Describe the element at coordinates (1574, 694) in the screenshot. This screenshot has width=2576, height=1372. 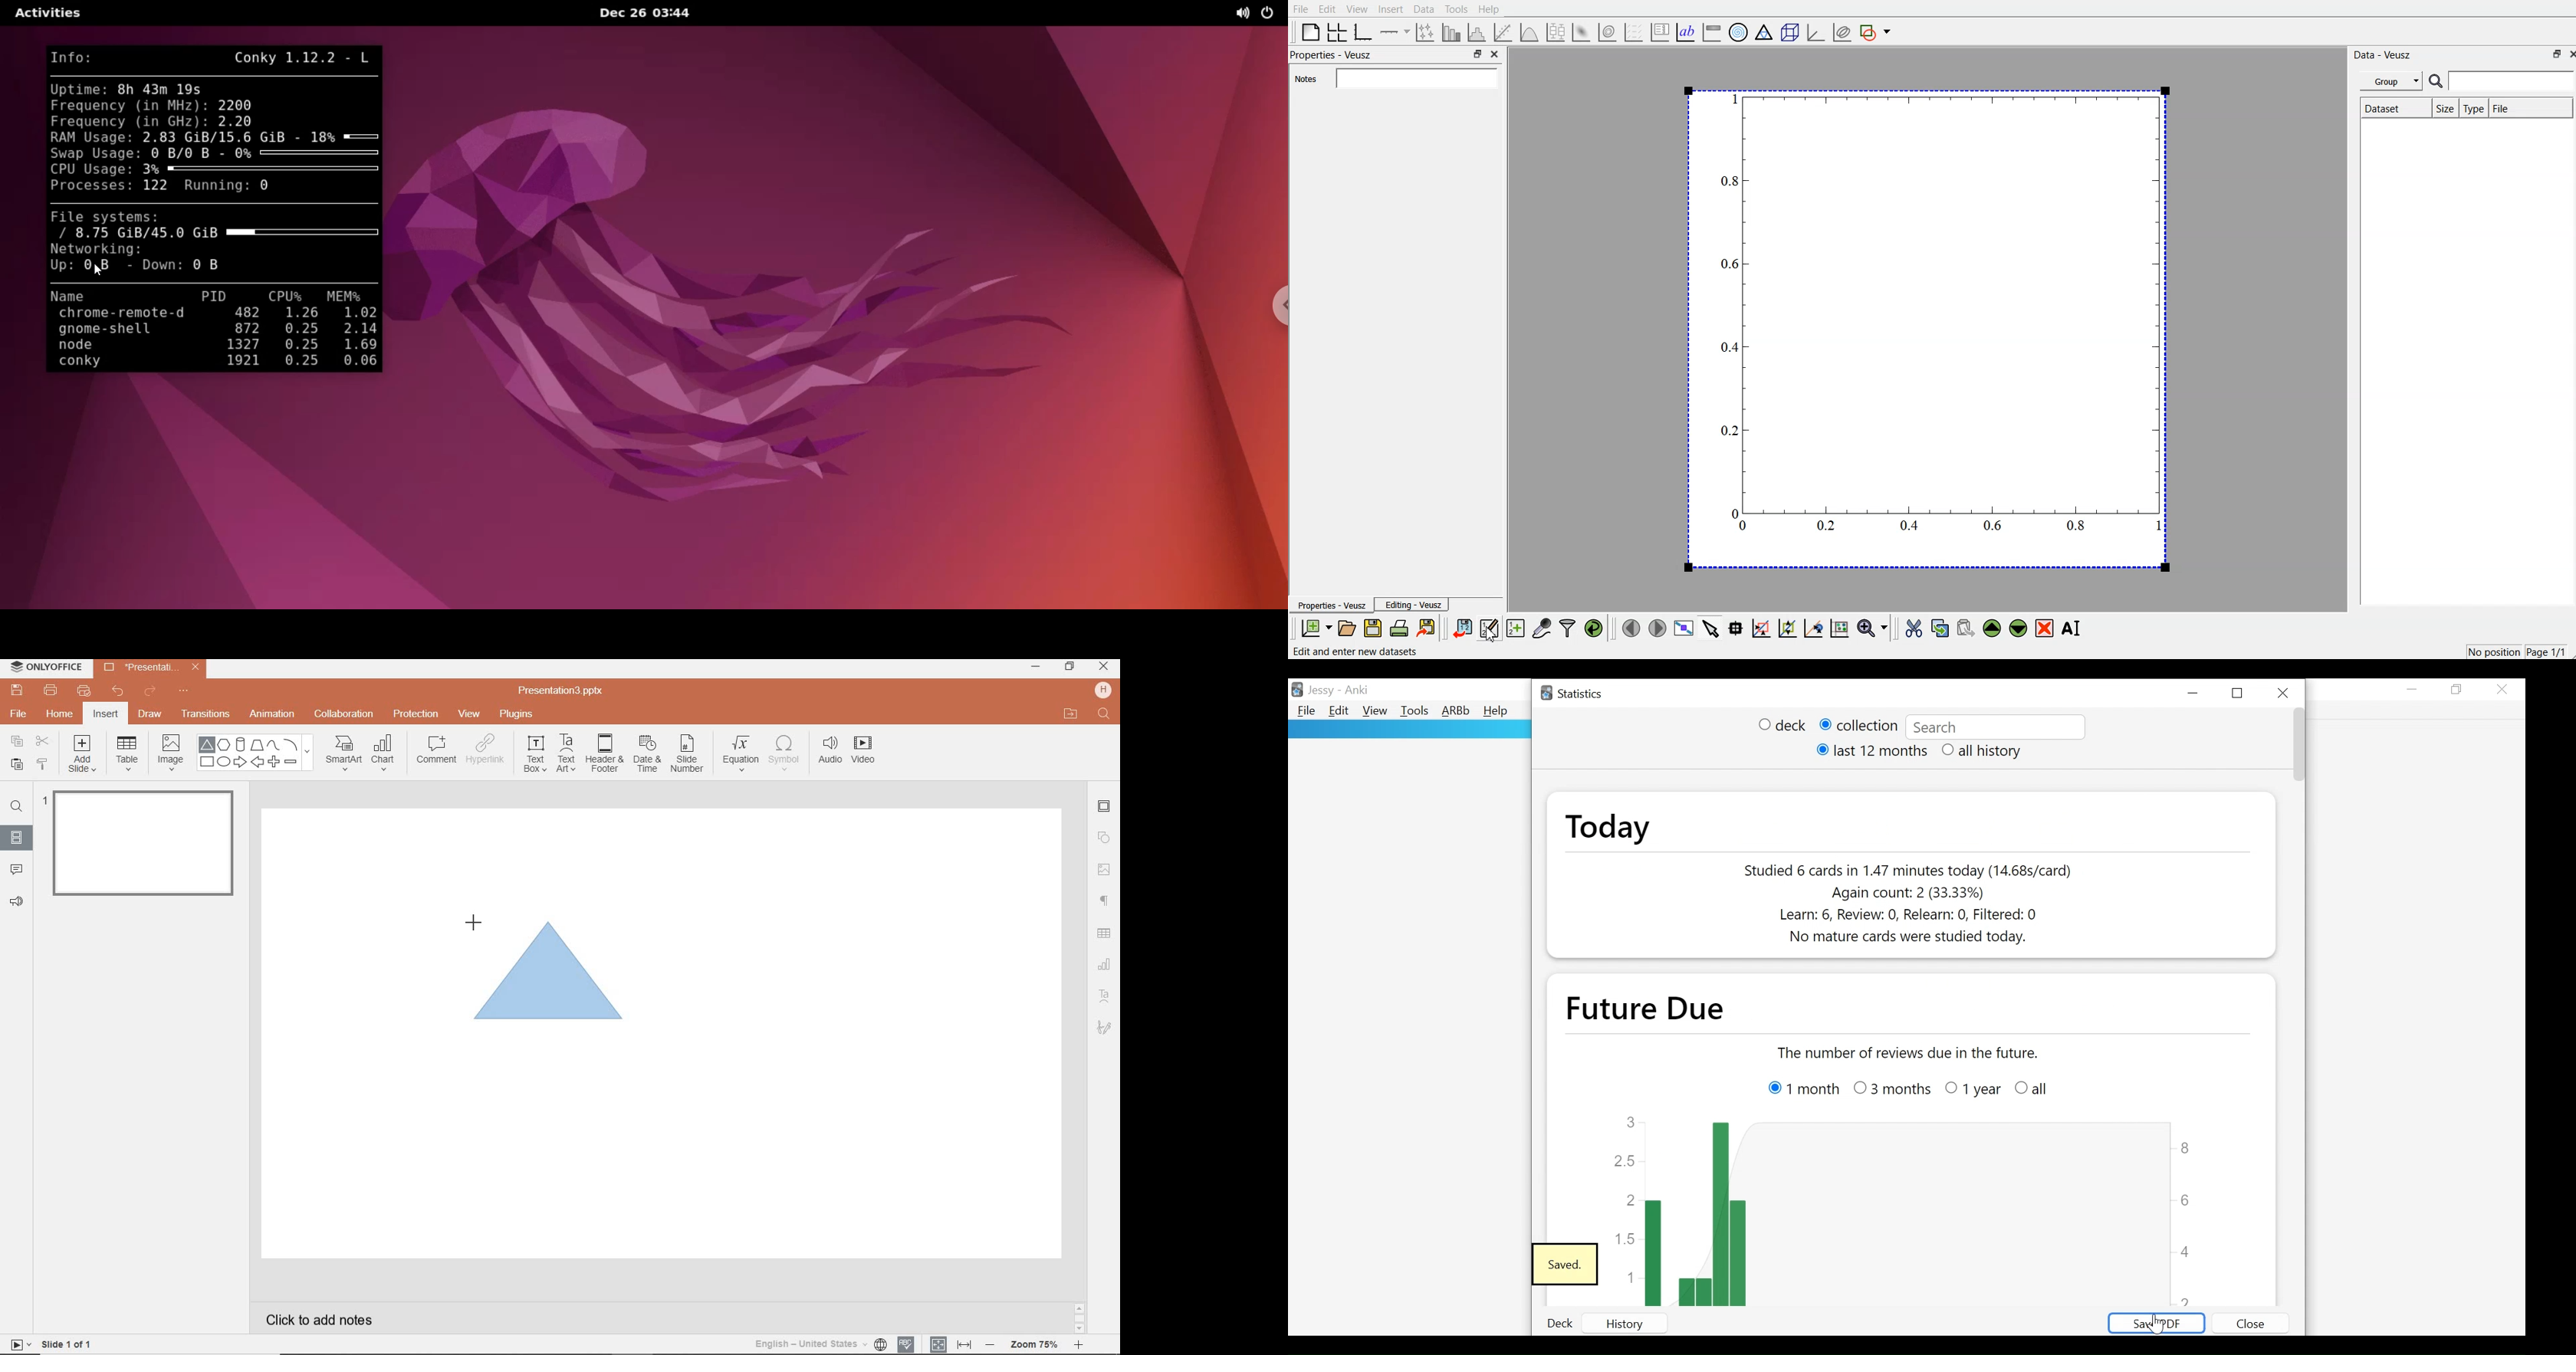
I see `Statistics` at that location.